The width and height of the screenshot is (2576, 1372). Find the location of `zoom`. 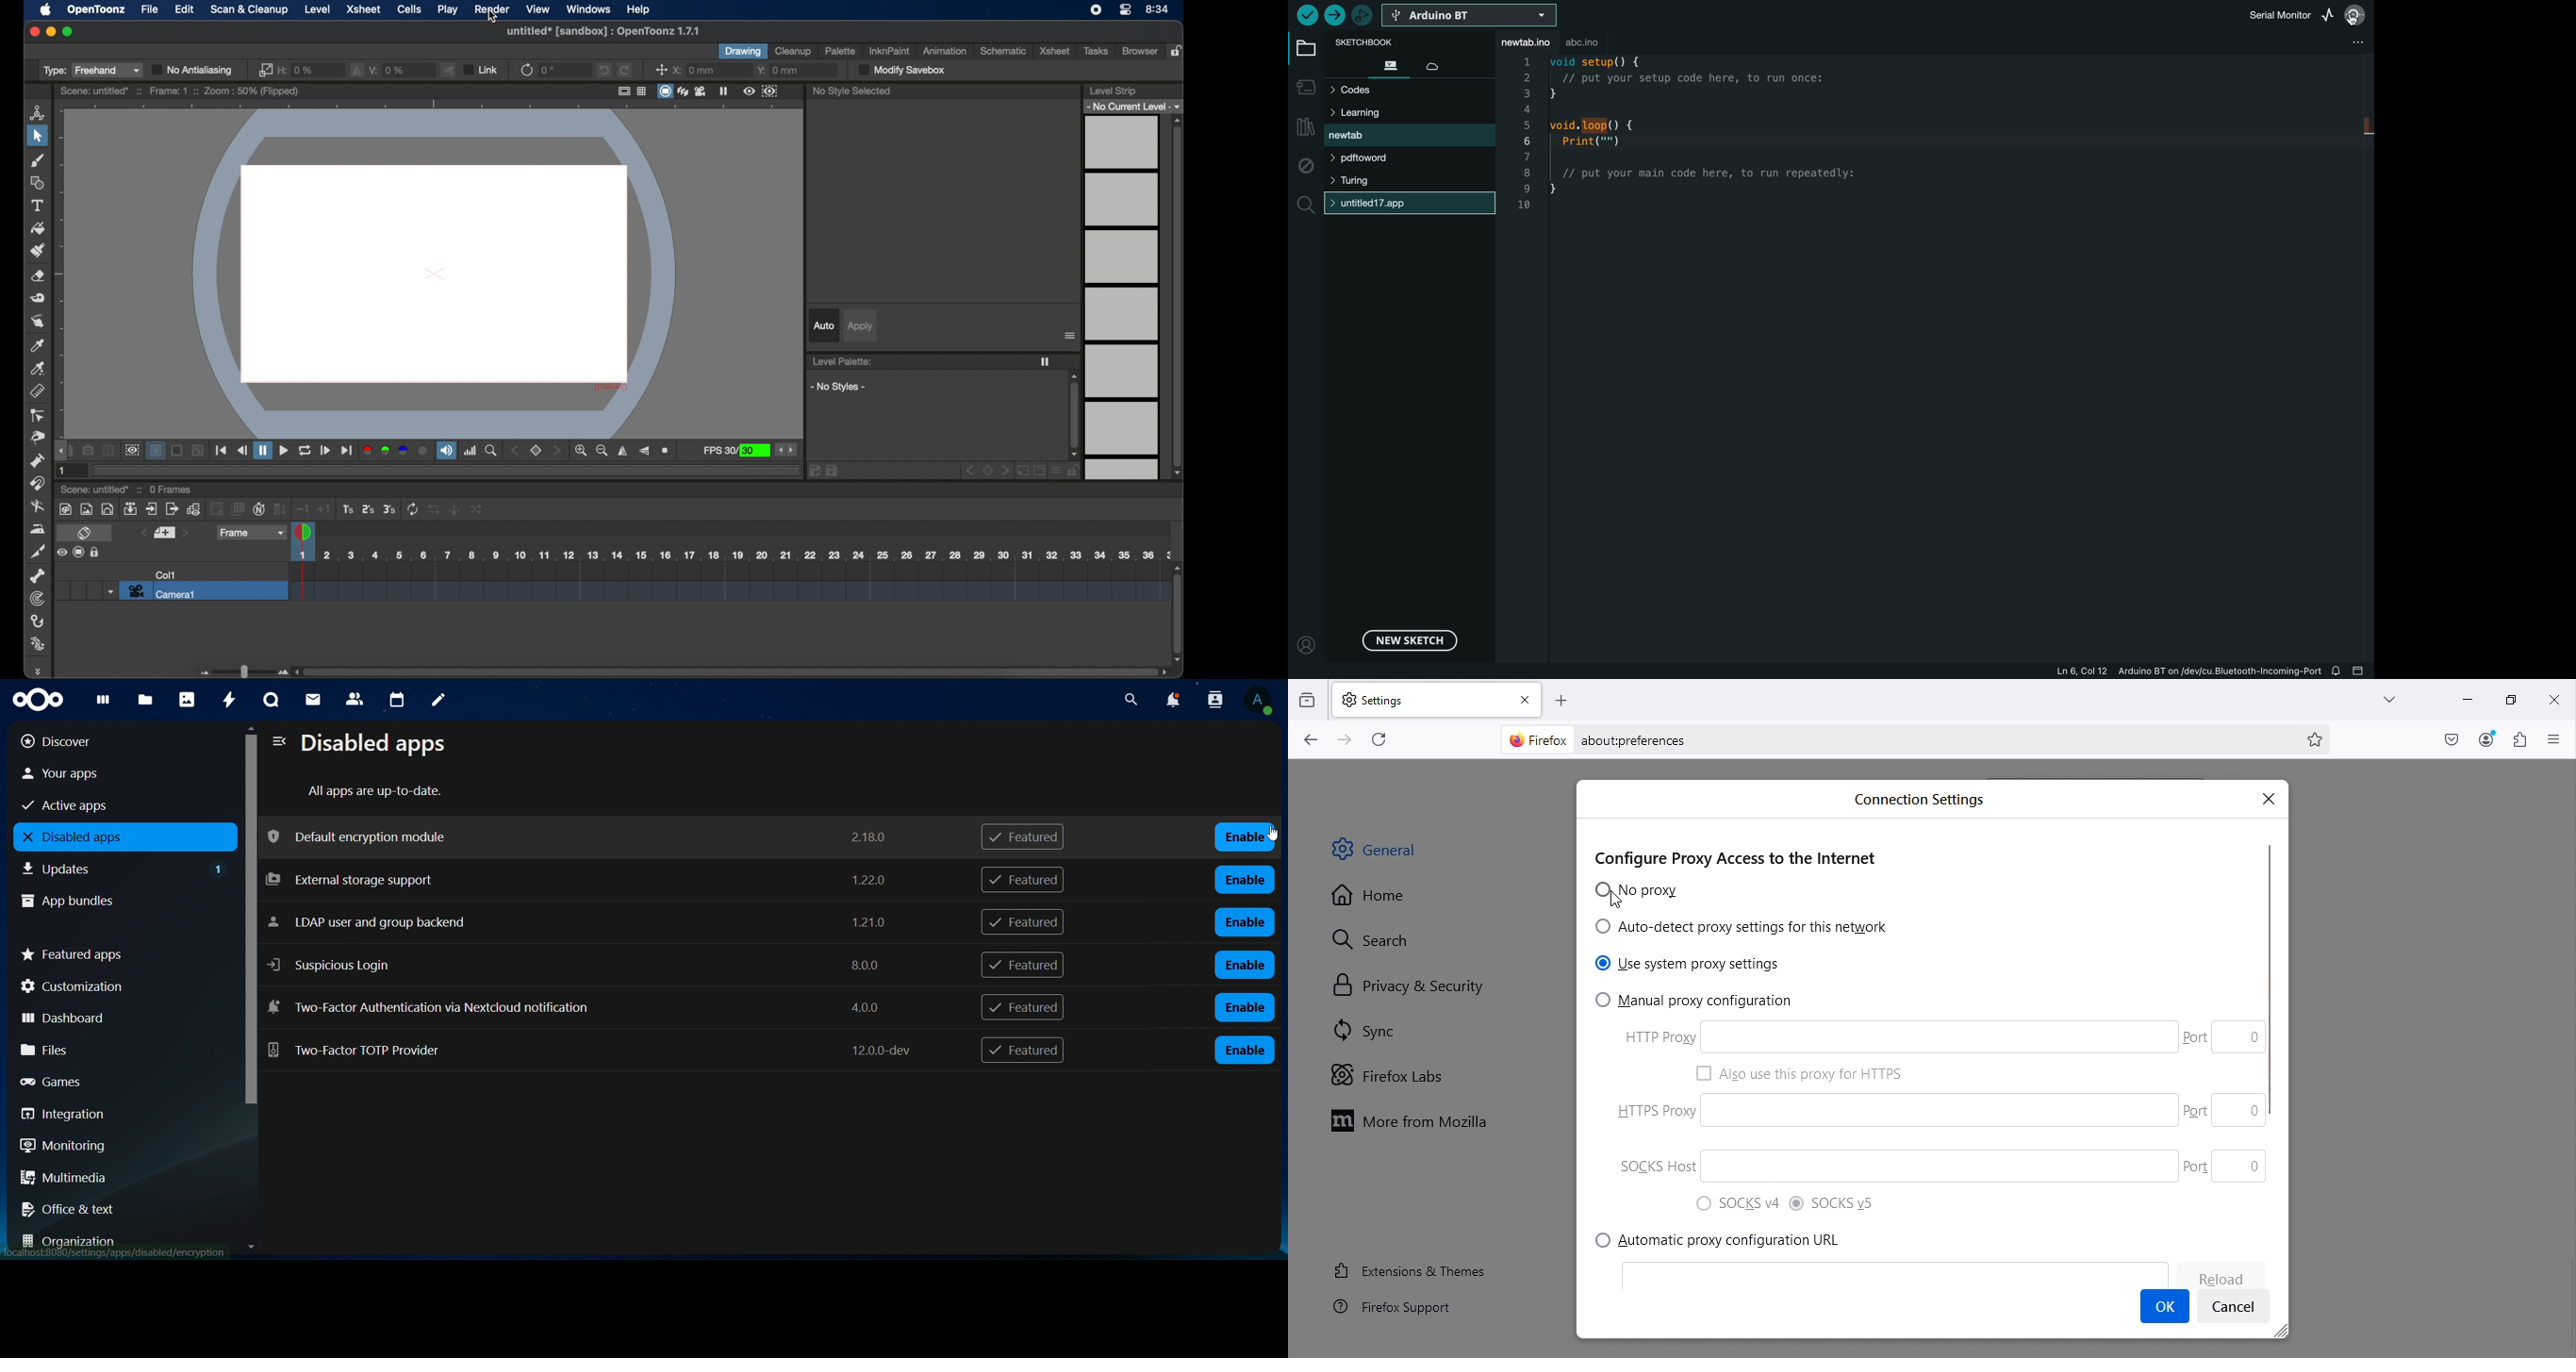

zoom is located at coordinates (592, 450).